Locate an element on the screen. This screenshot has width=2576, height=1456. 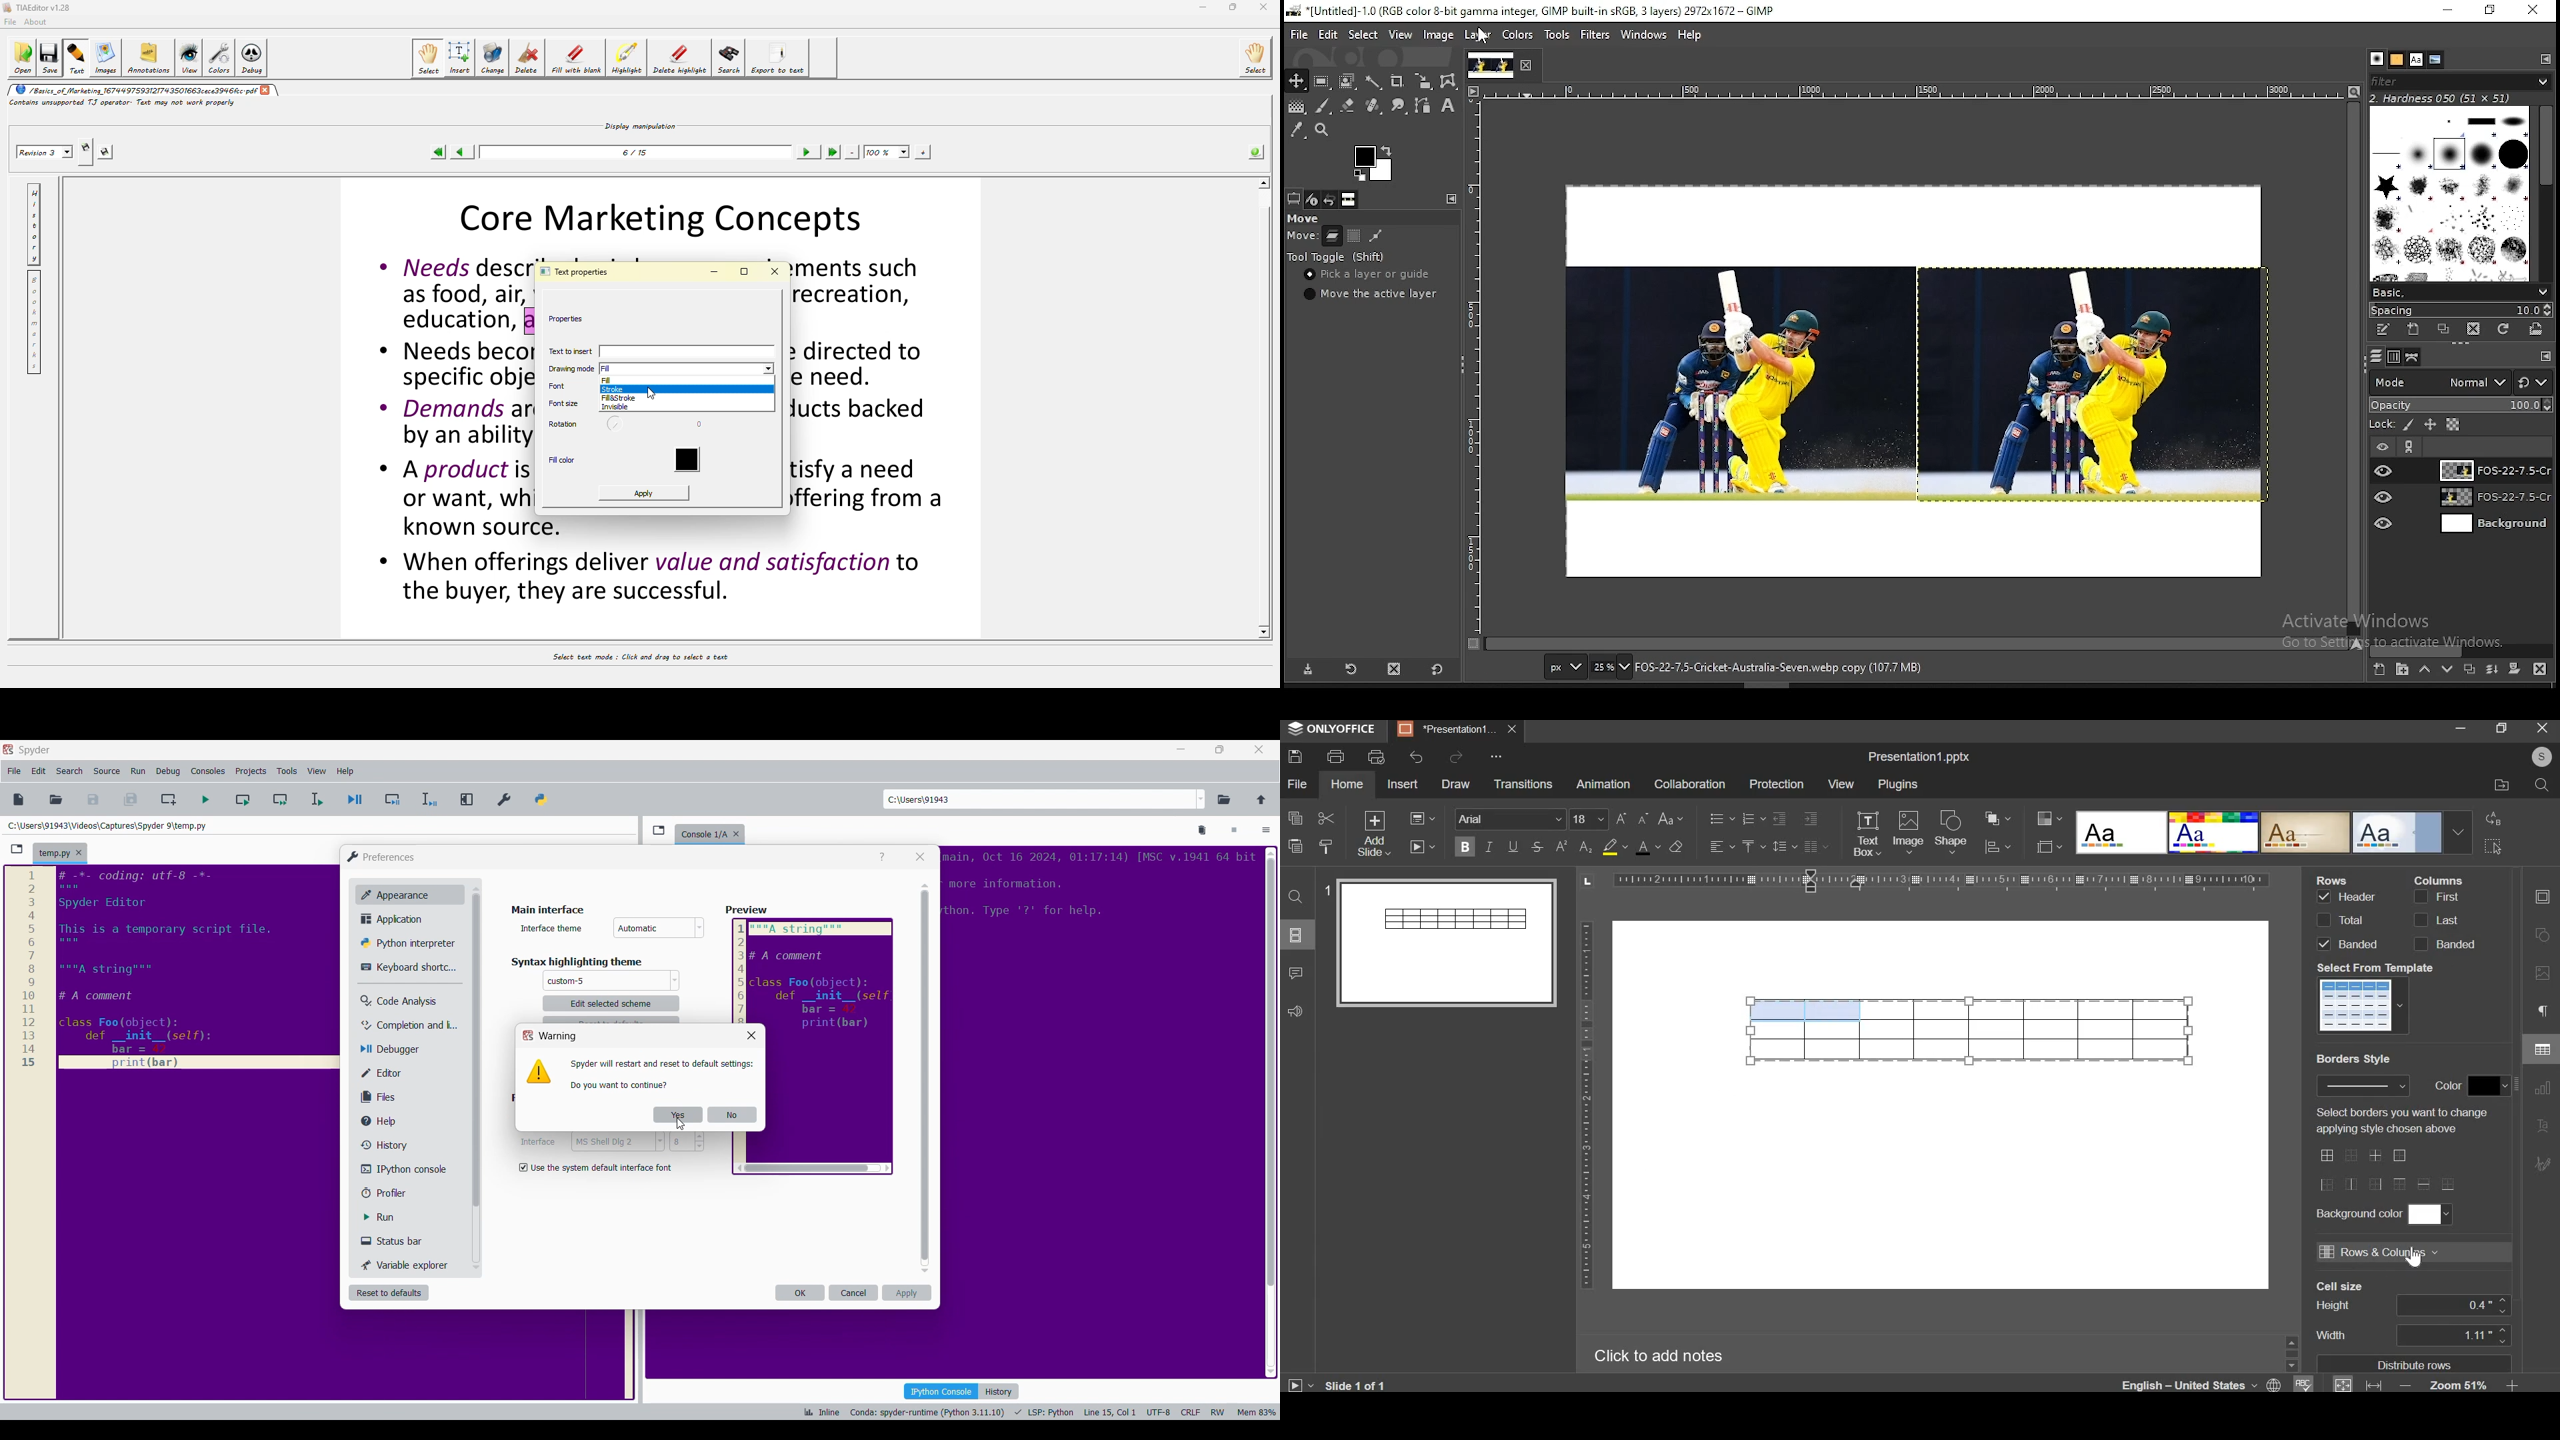
OK is located at coordinates (800, 1293).